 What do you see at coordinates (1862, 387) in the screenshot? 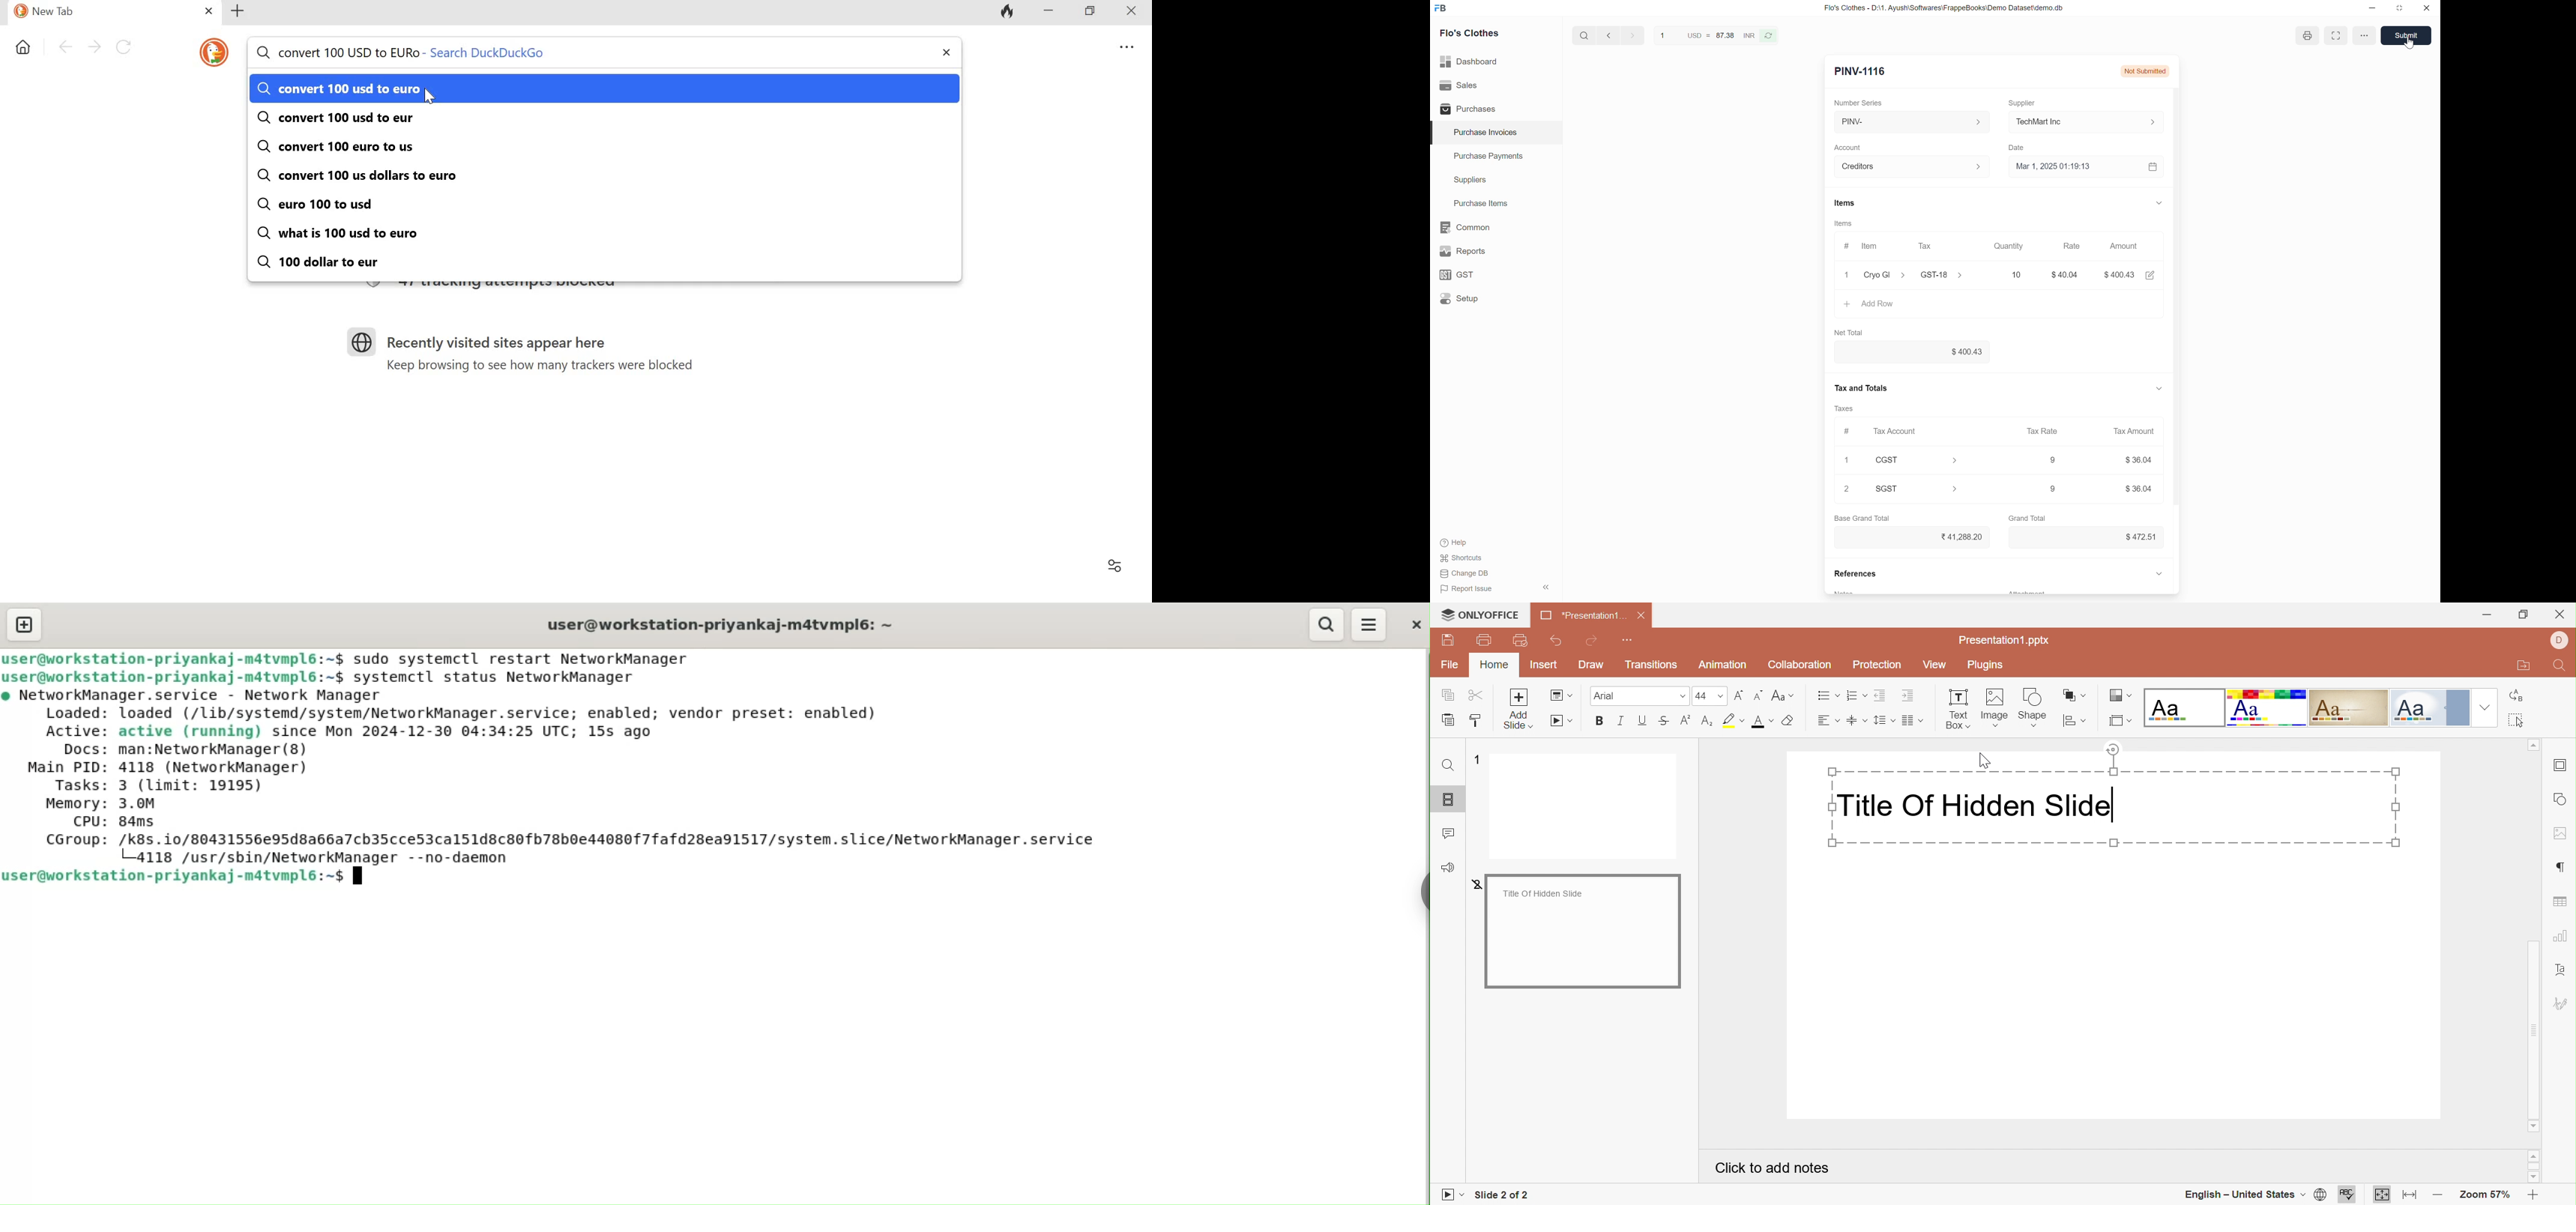
I see `Tax and Totals` at bounding box center [1862, 387].